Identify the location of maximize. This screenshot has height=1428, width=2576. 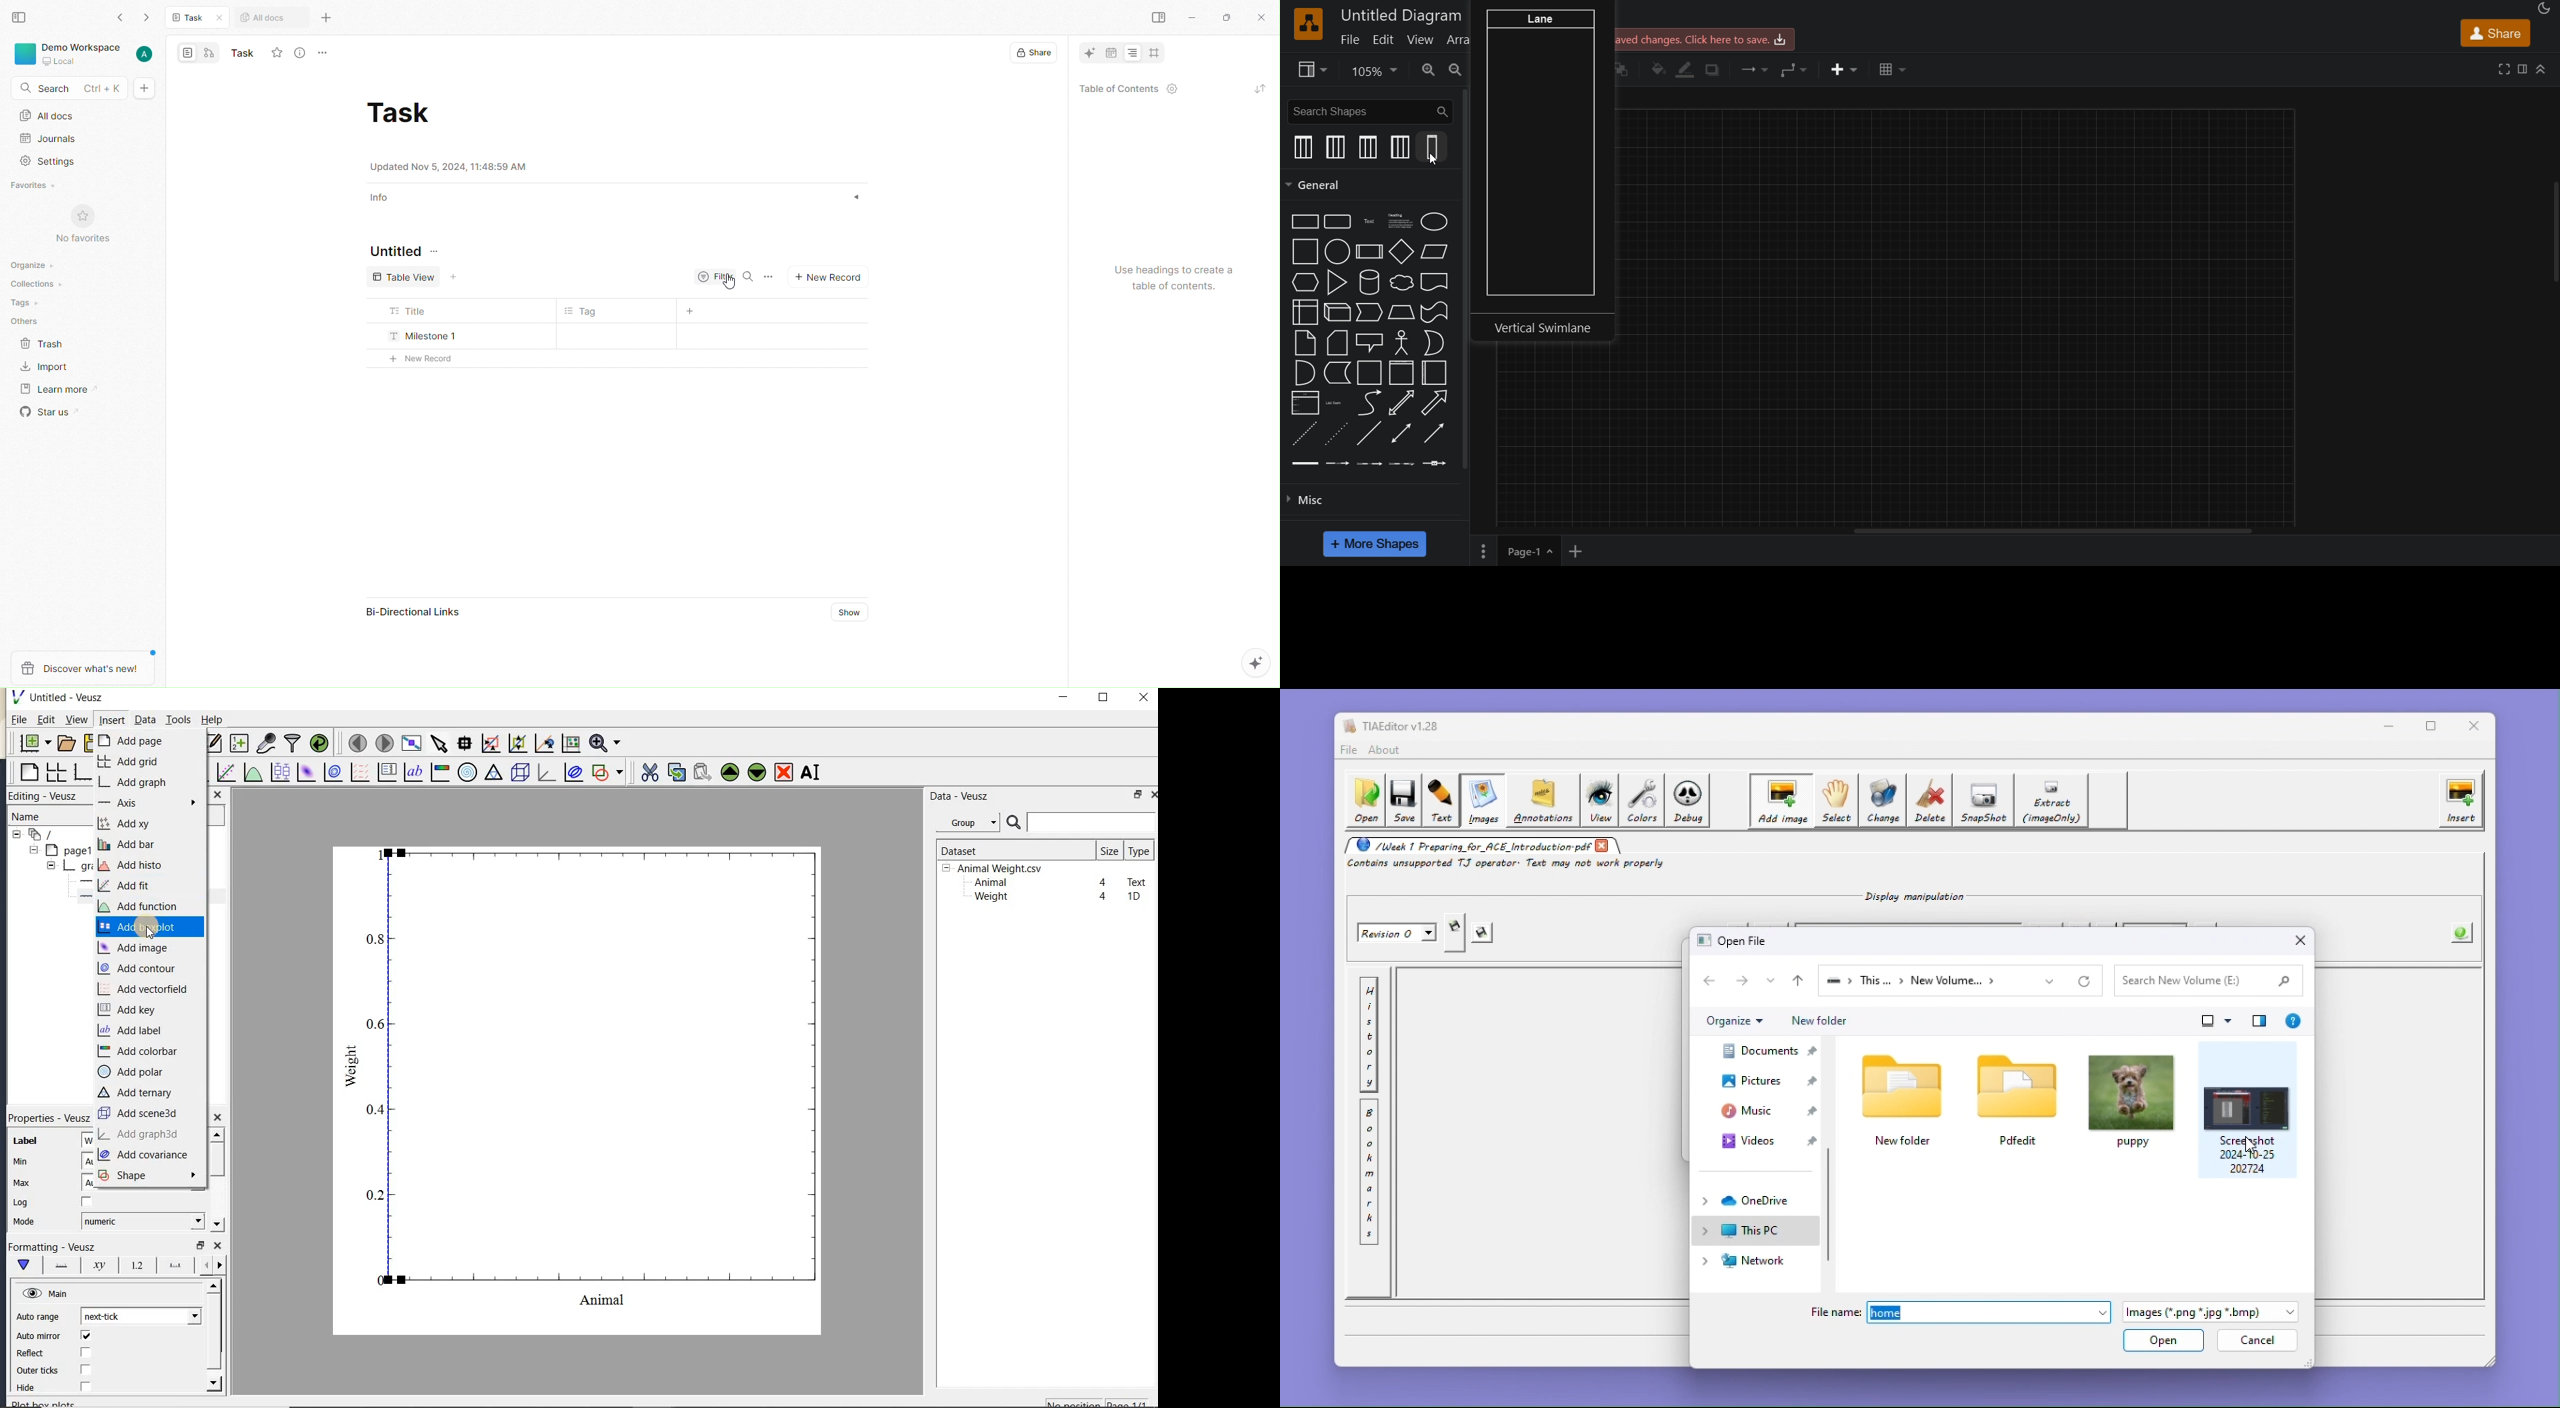
(1227, 18).